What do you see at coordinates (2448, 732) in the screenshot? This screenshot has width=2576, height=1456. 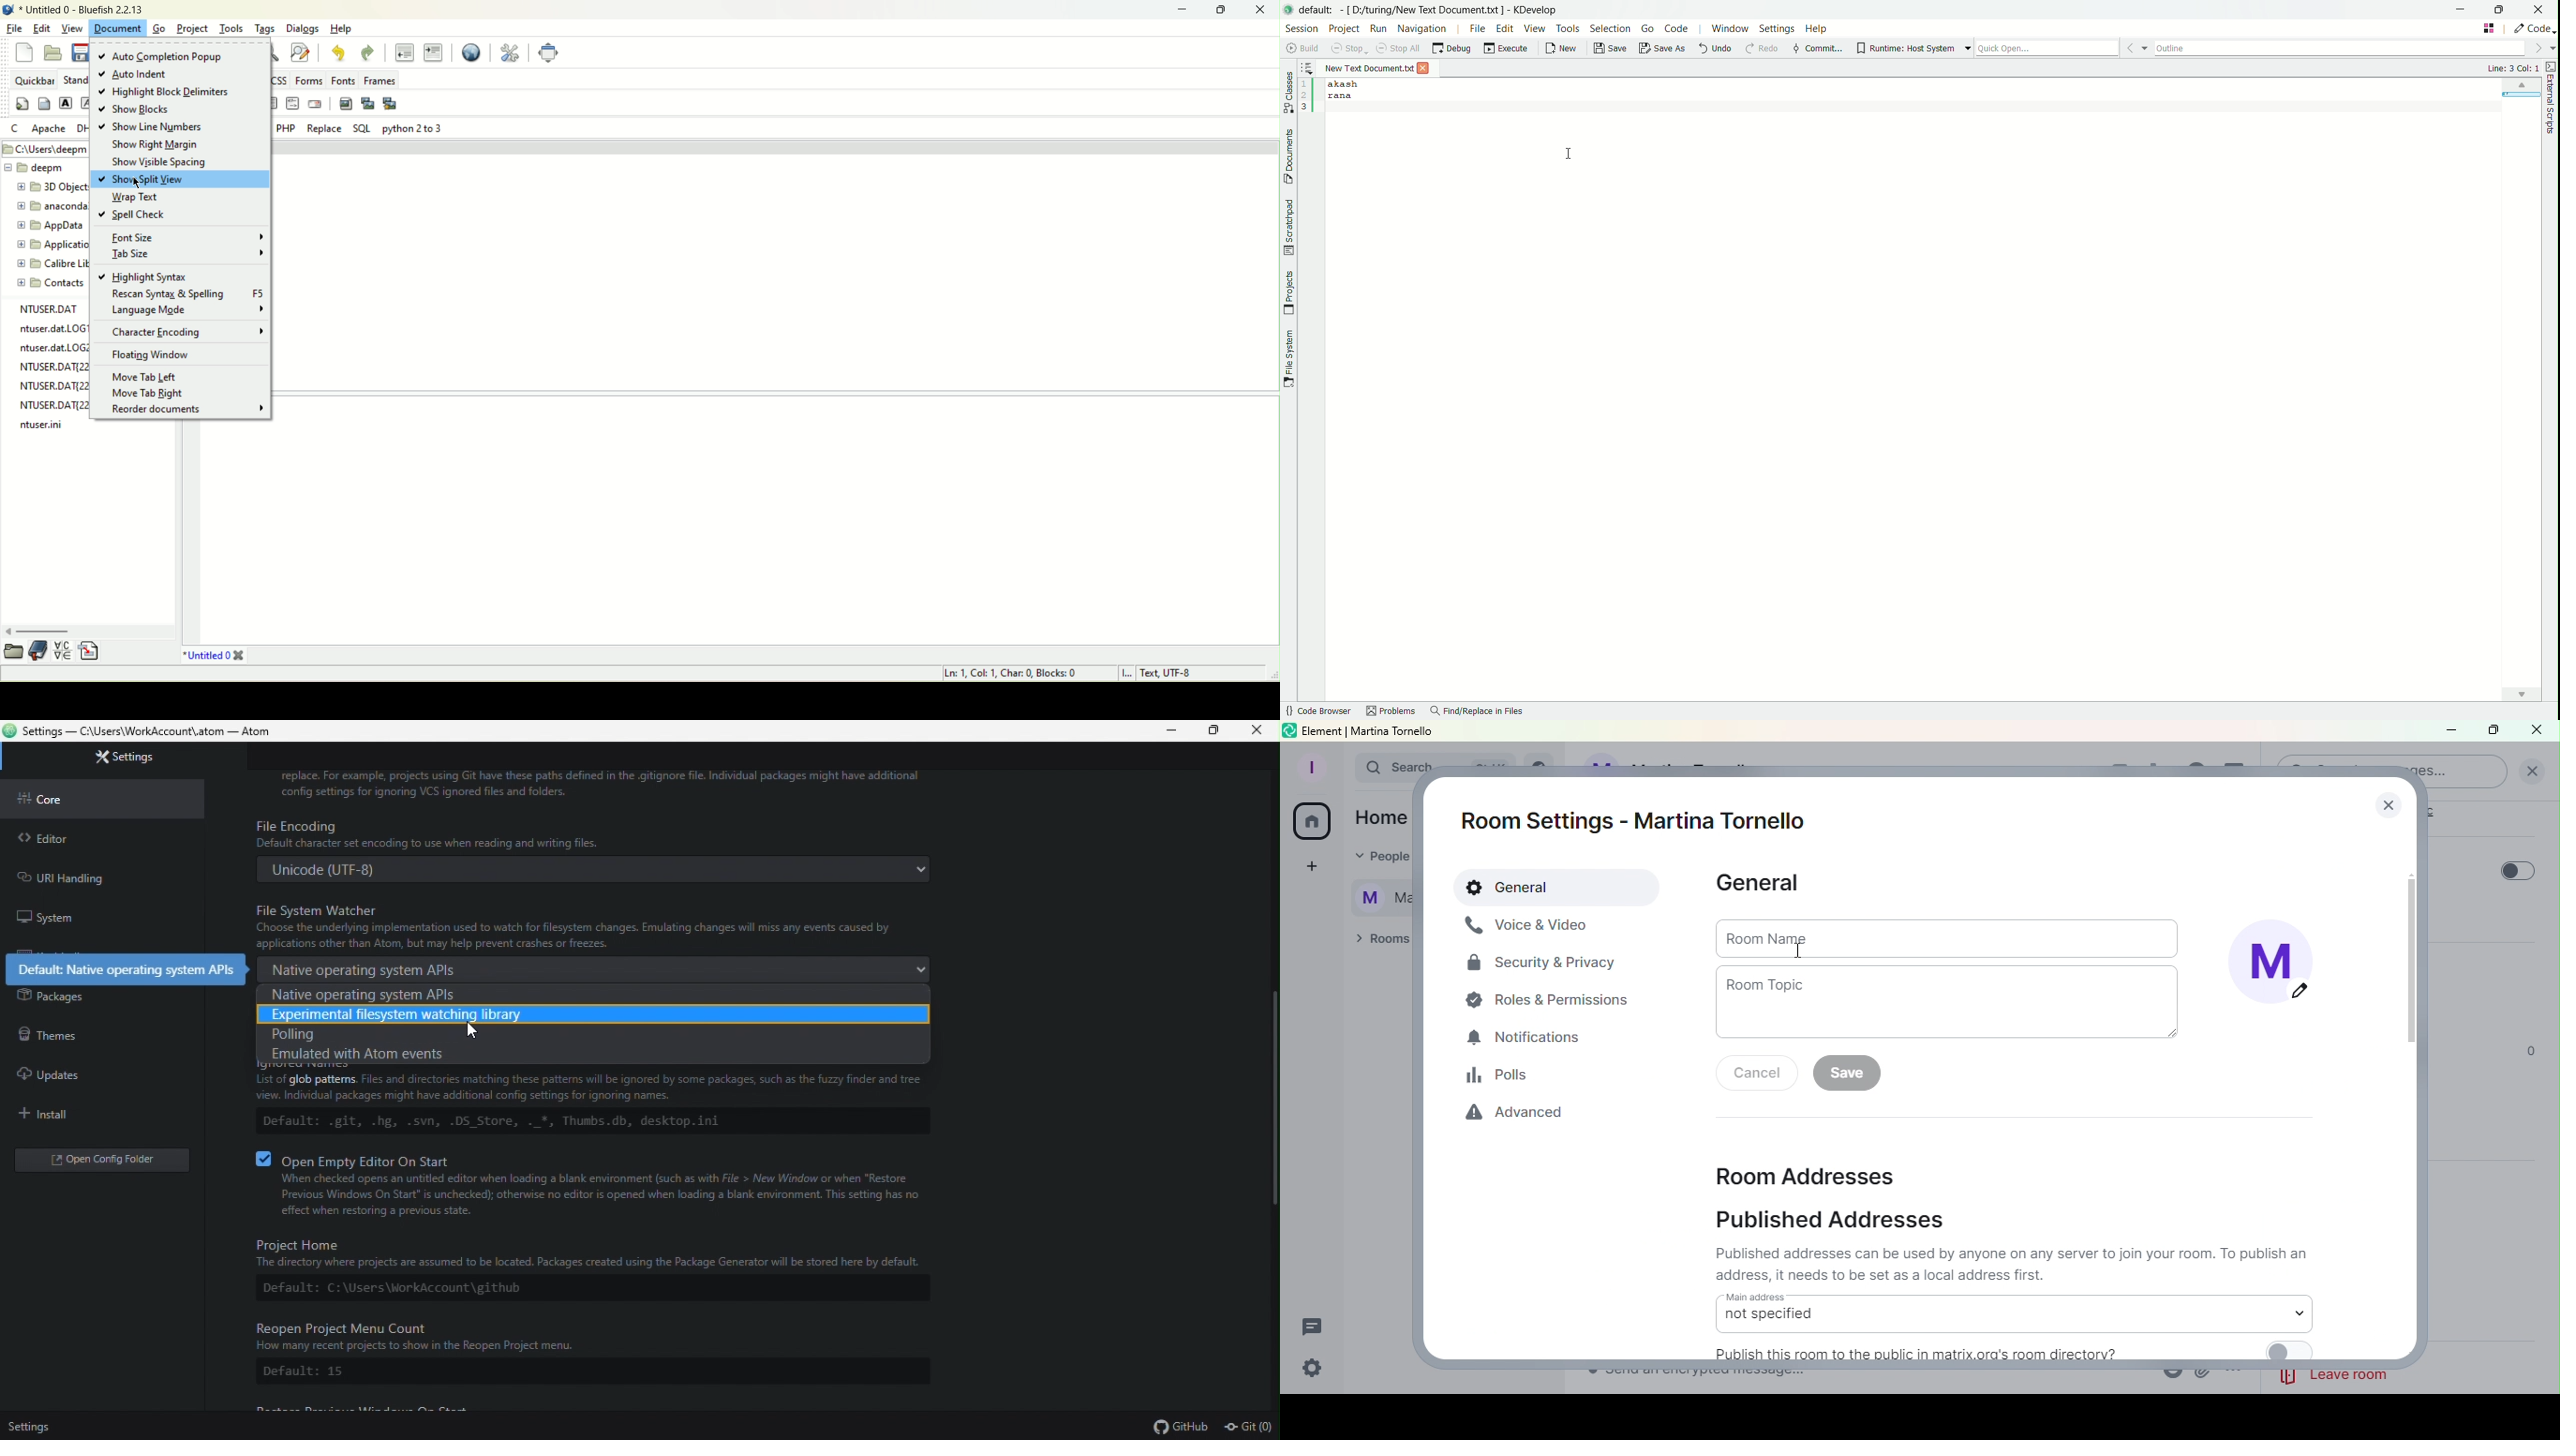 I see `Minimize` at bounding box center [2448, 732].